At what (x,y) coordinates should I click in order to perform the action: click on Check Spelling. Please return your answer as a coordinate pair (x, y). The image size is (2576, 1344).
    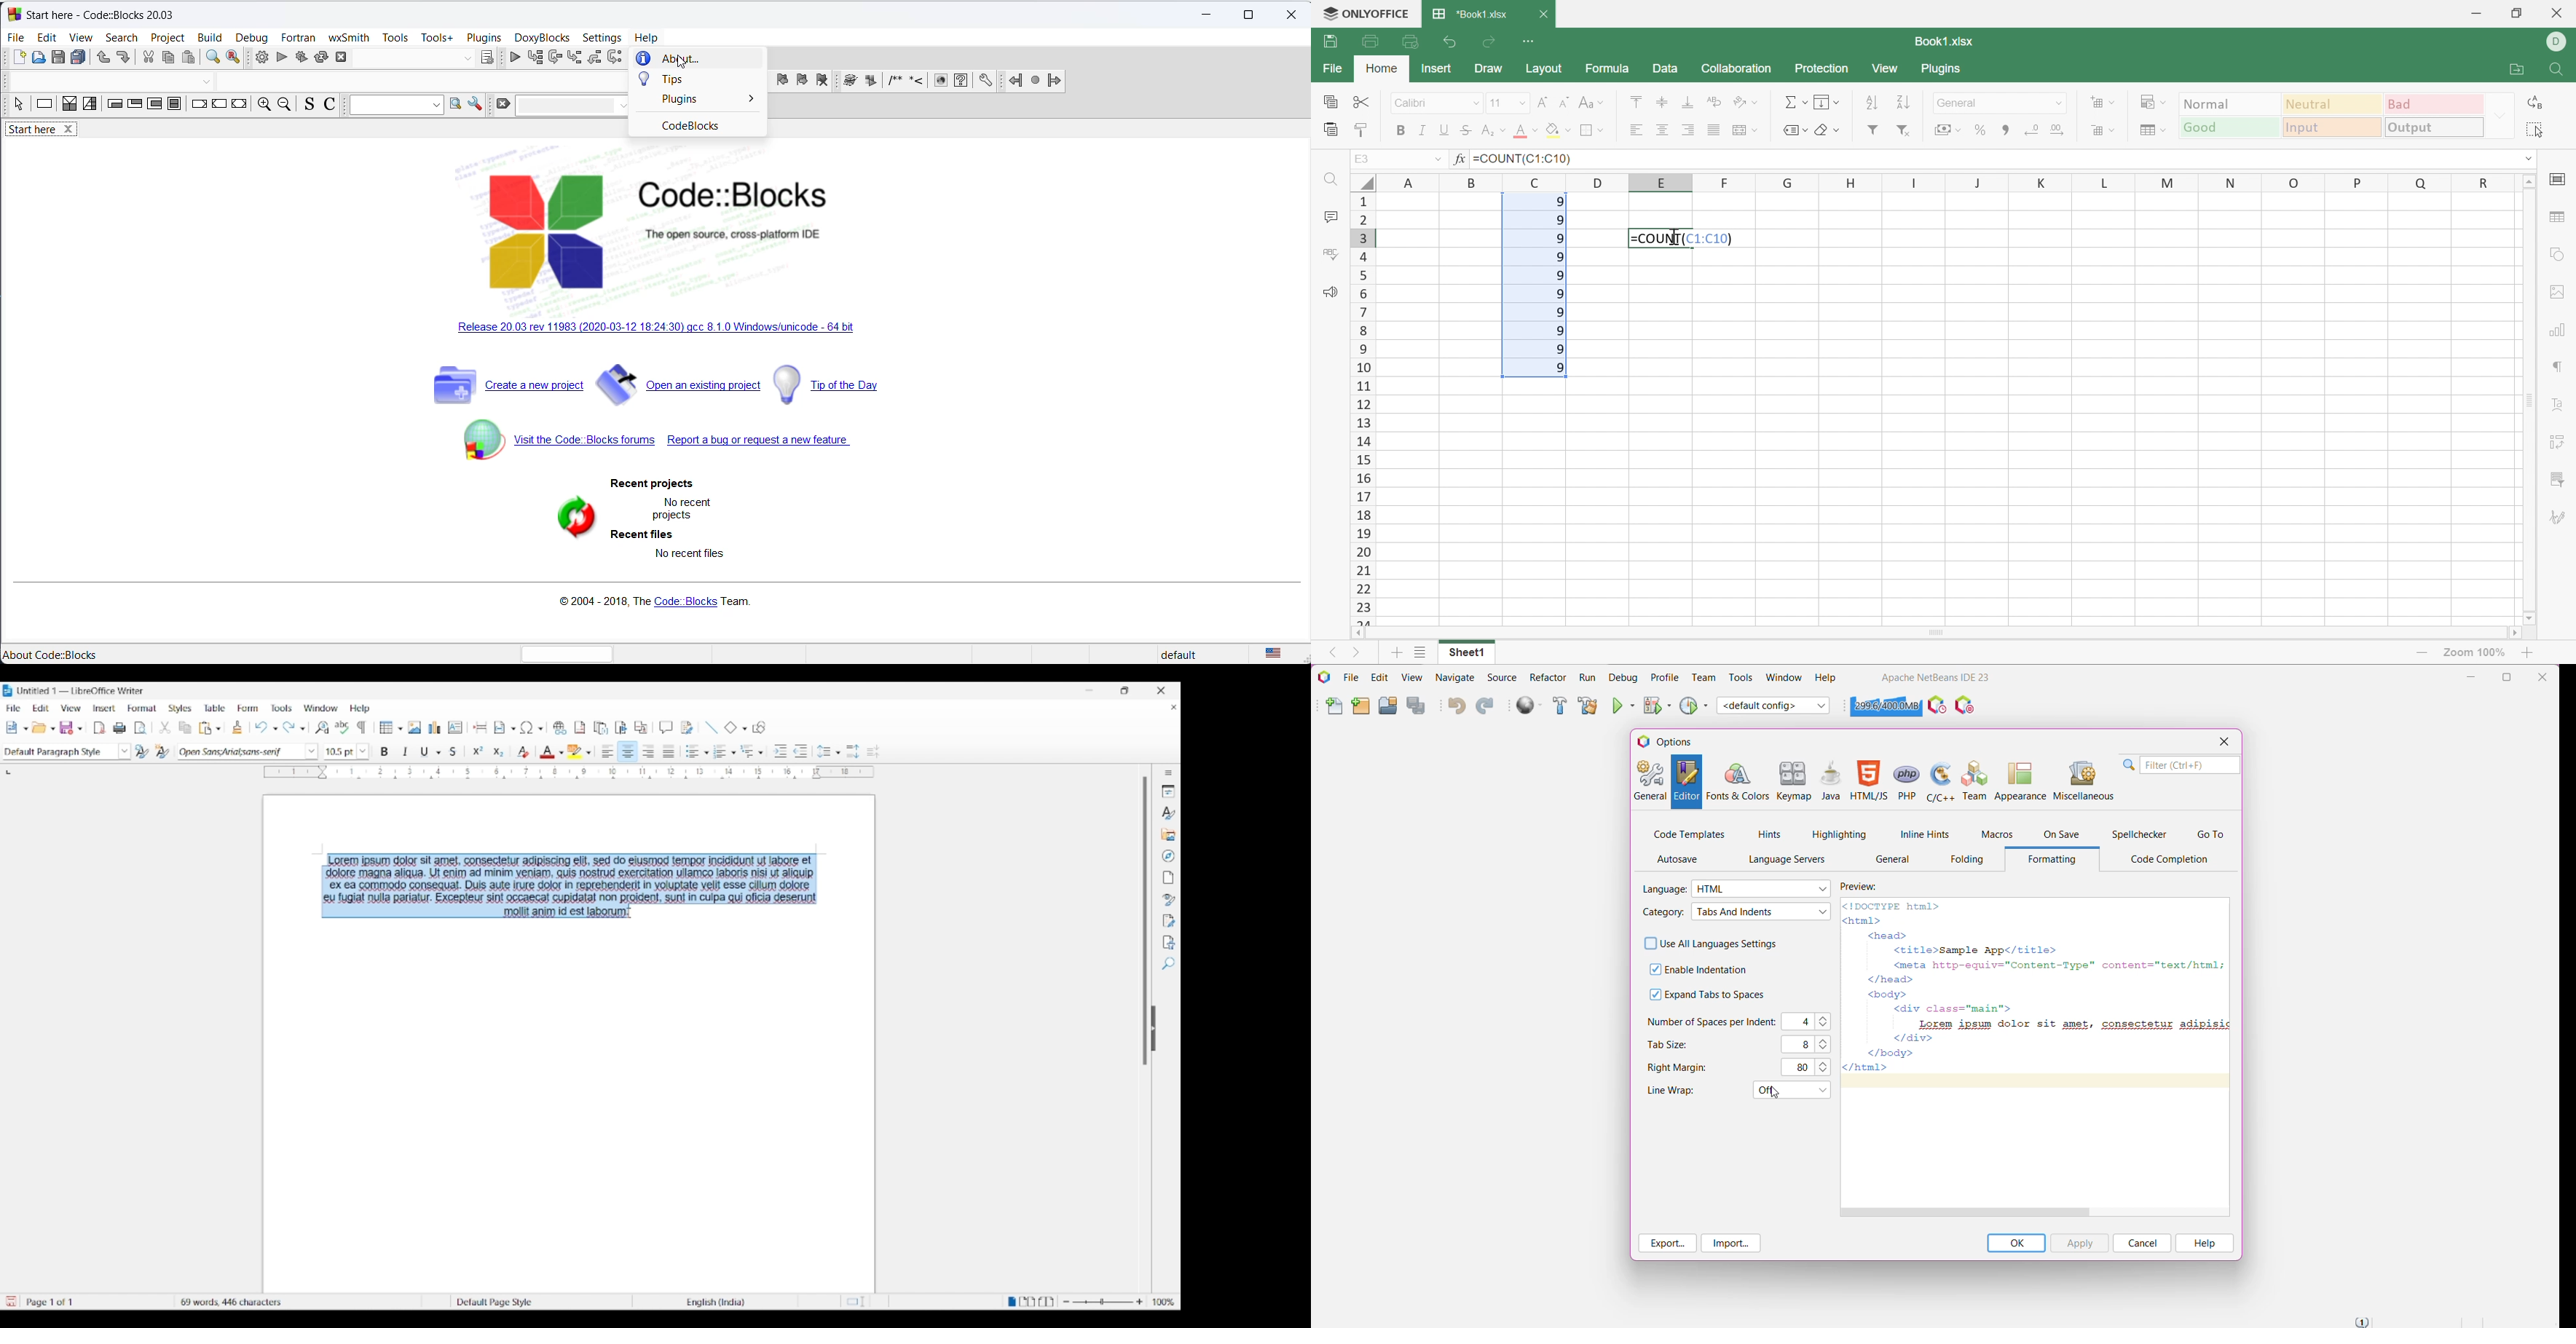
    Looking at the image, I should click on (1329, 252).